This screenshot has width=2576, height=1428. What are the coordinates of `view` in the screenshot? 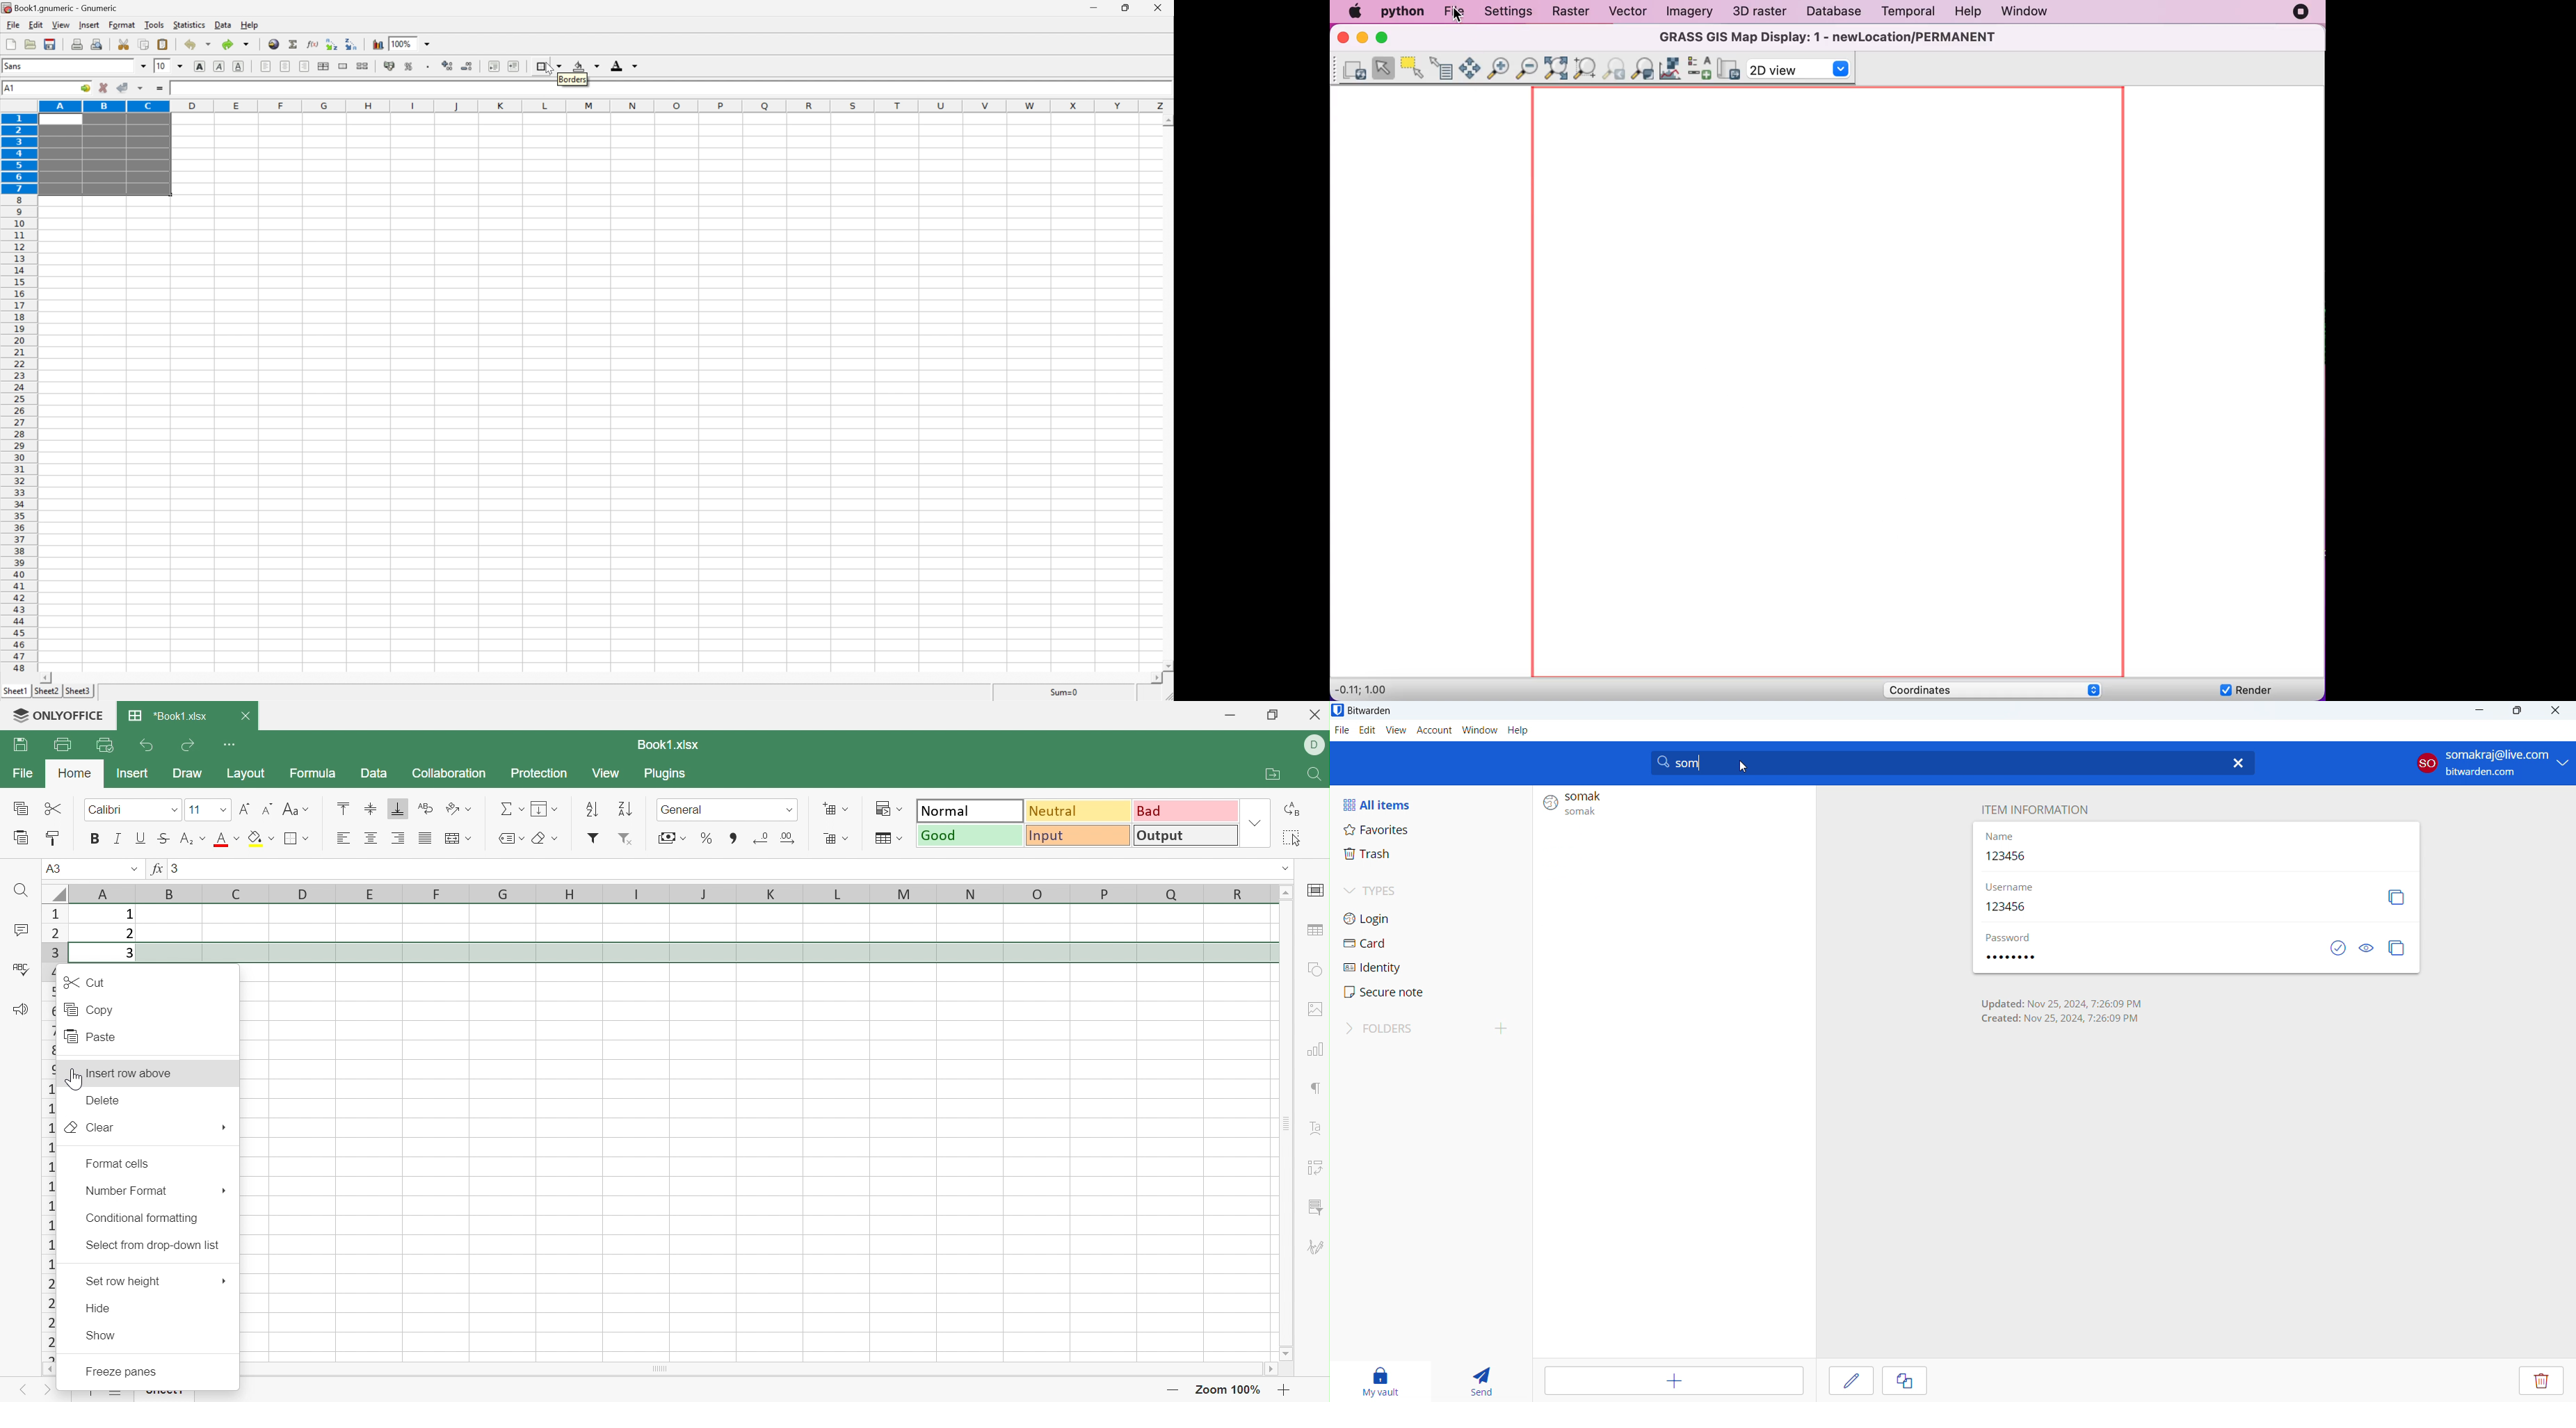 It's located at (1397, 730).